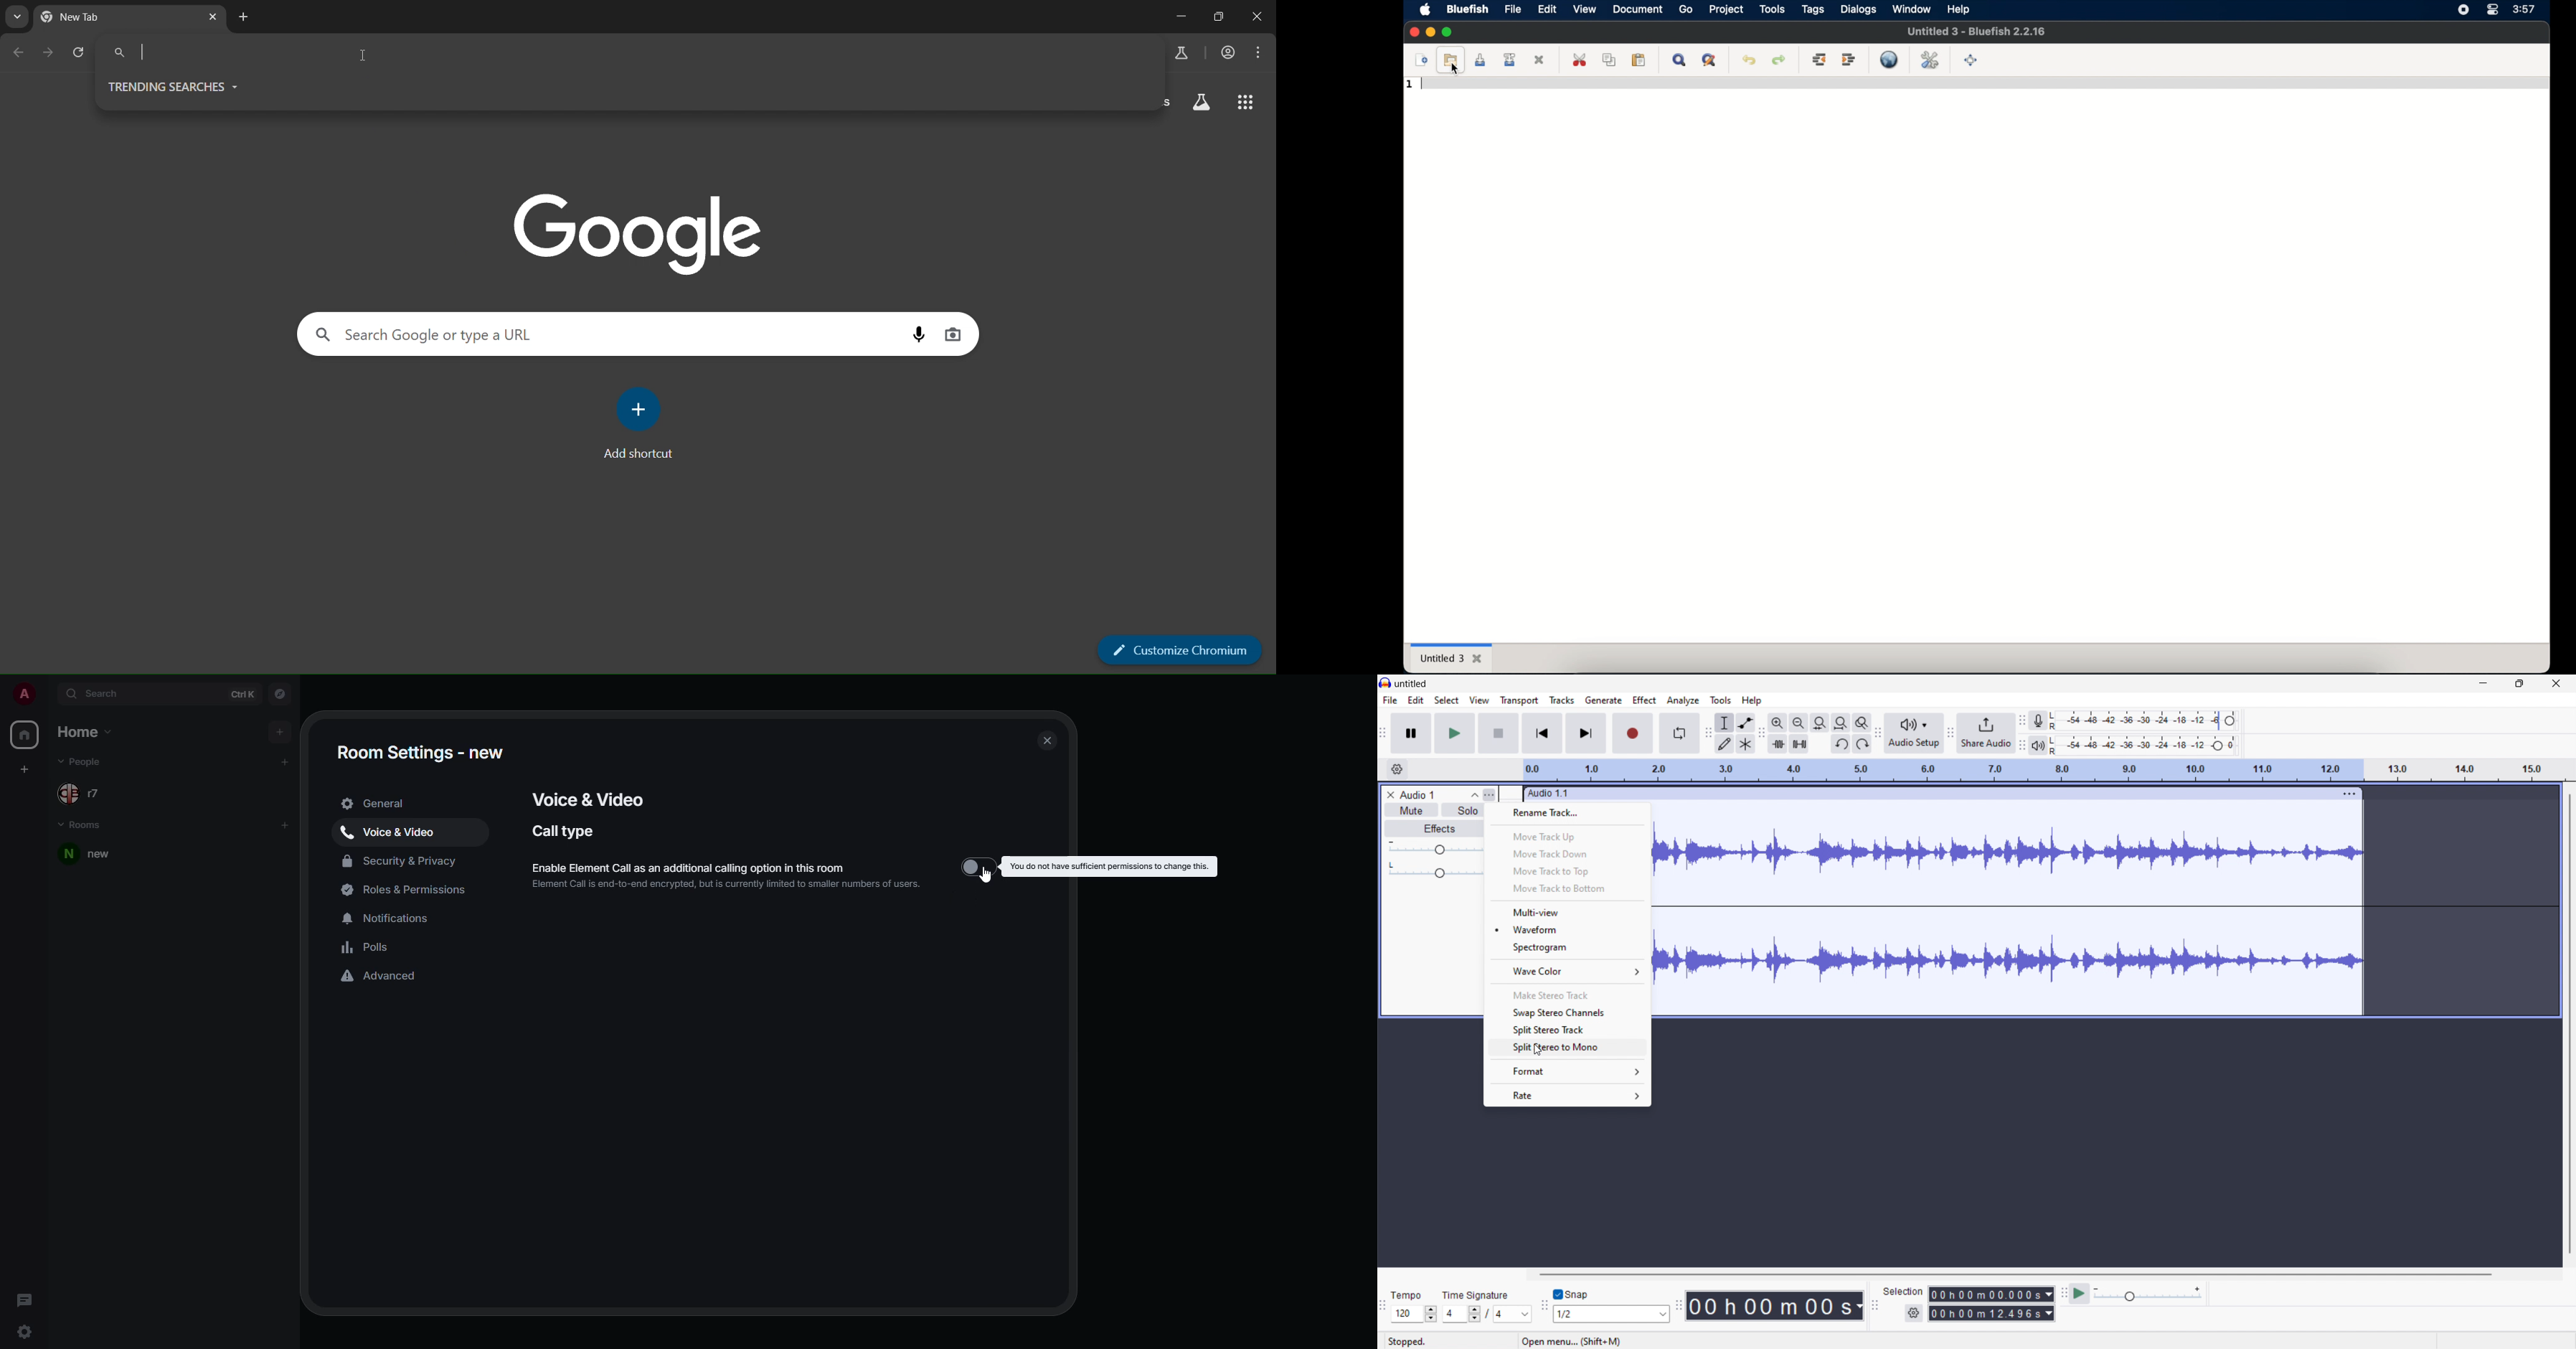 The image size is (2576, 1372). What do you see at coordinates (278, 731) in the screenshot?
I see `add` at bounding box center [278, 731].